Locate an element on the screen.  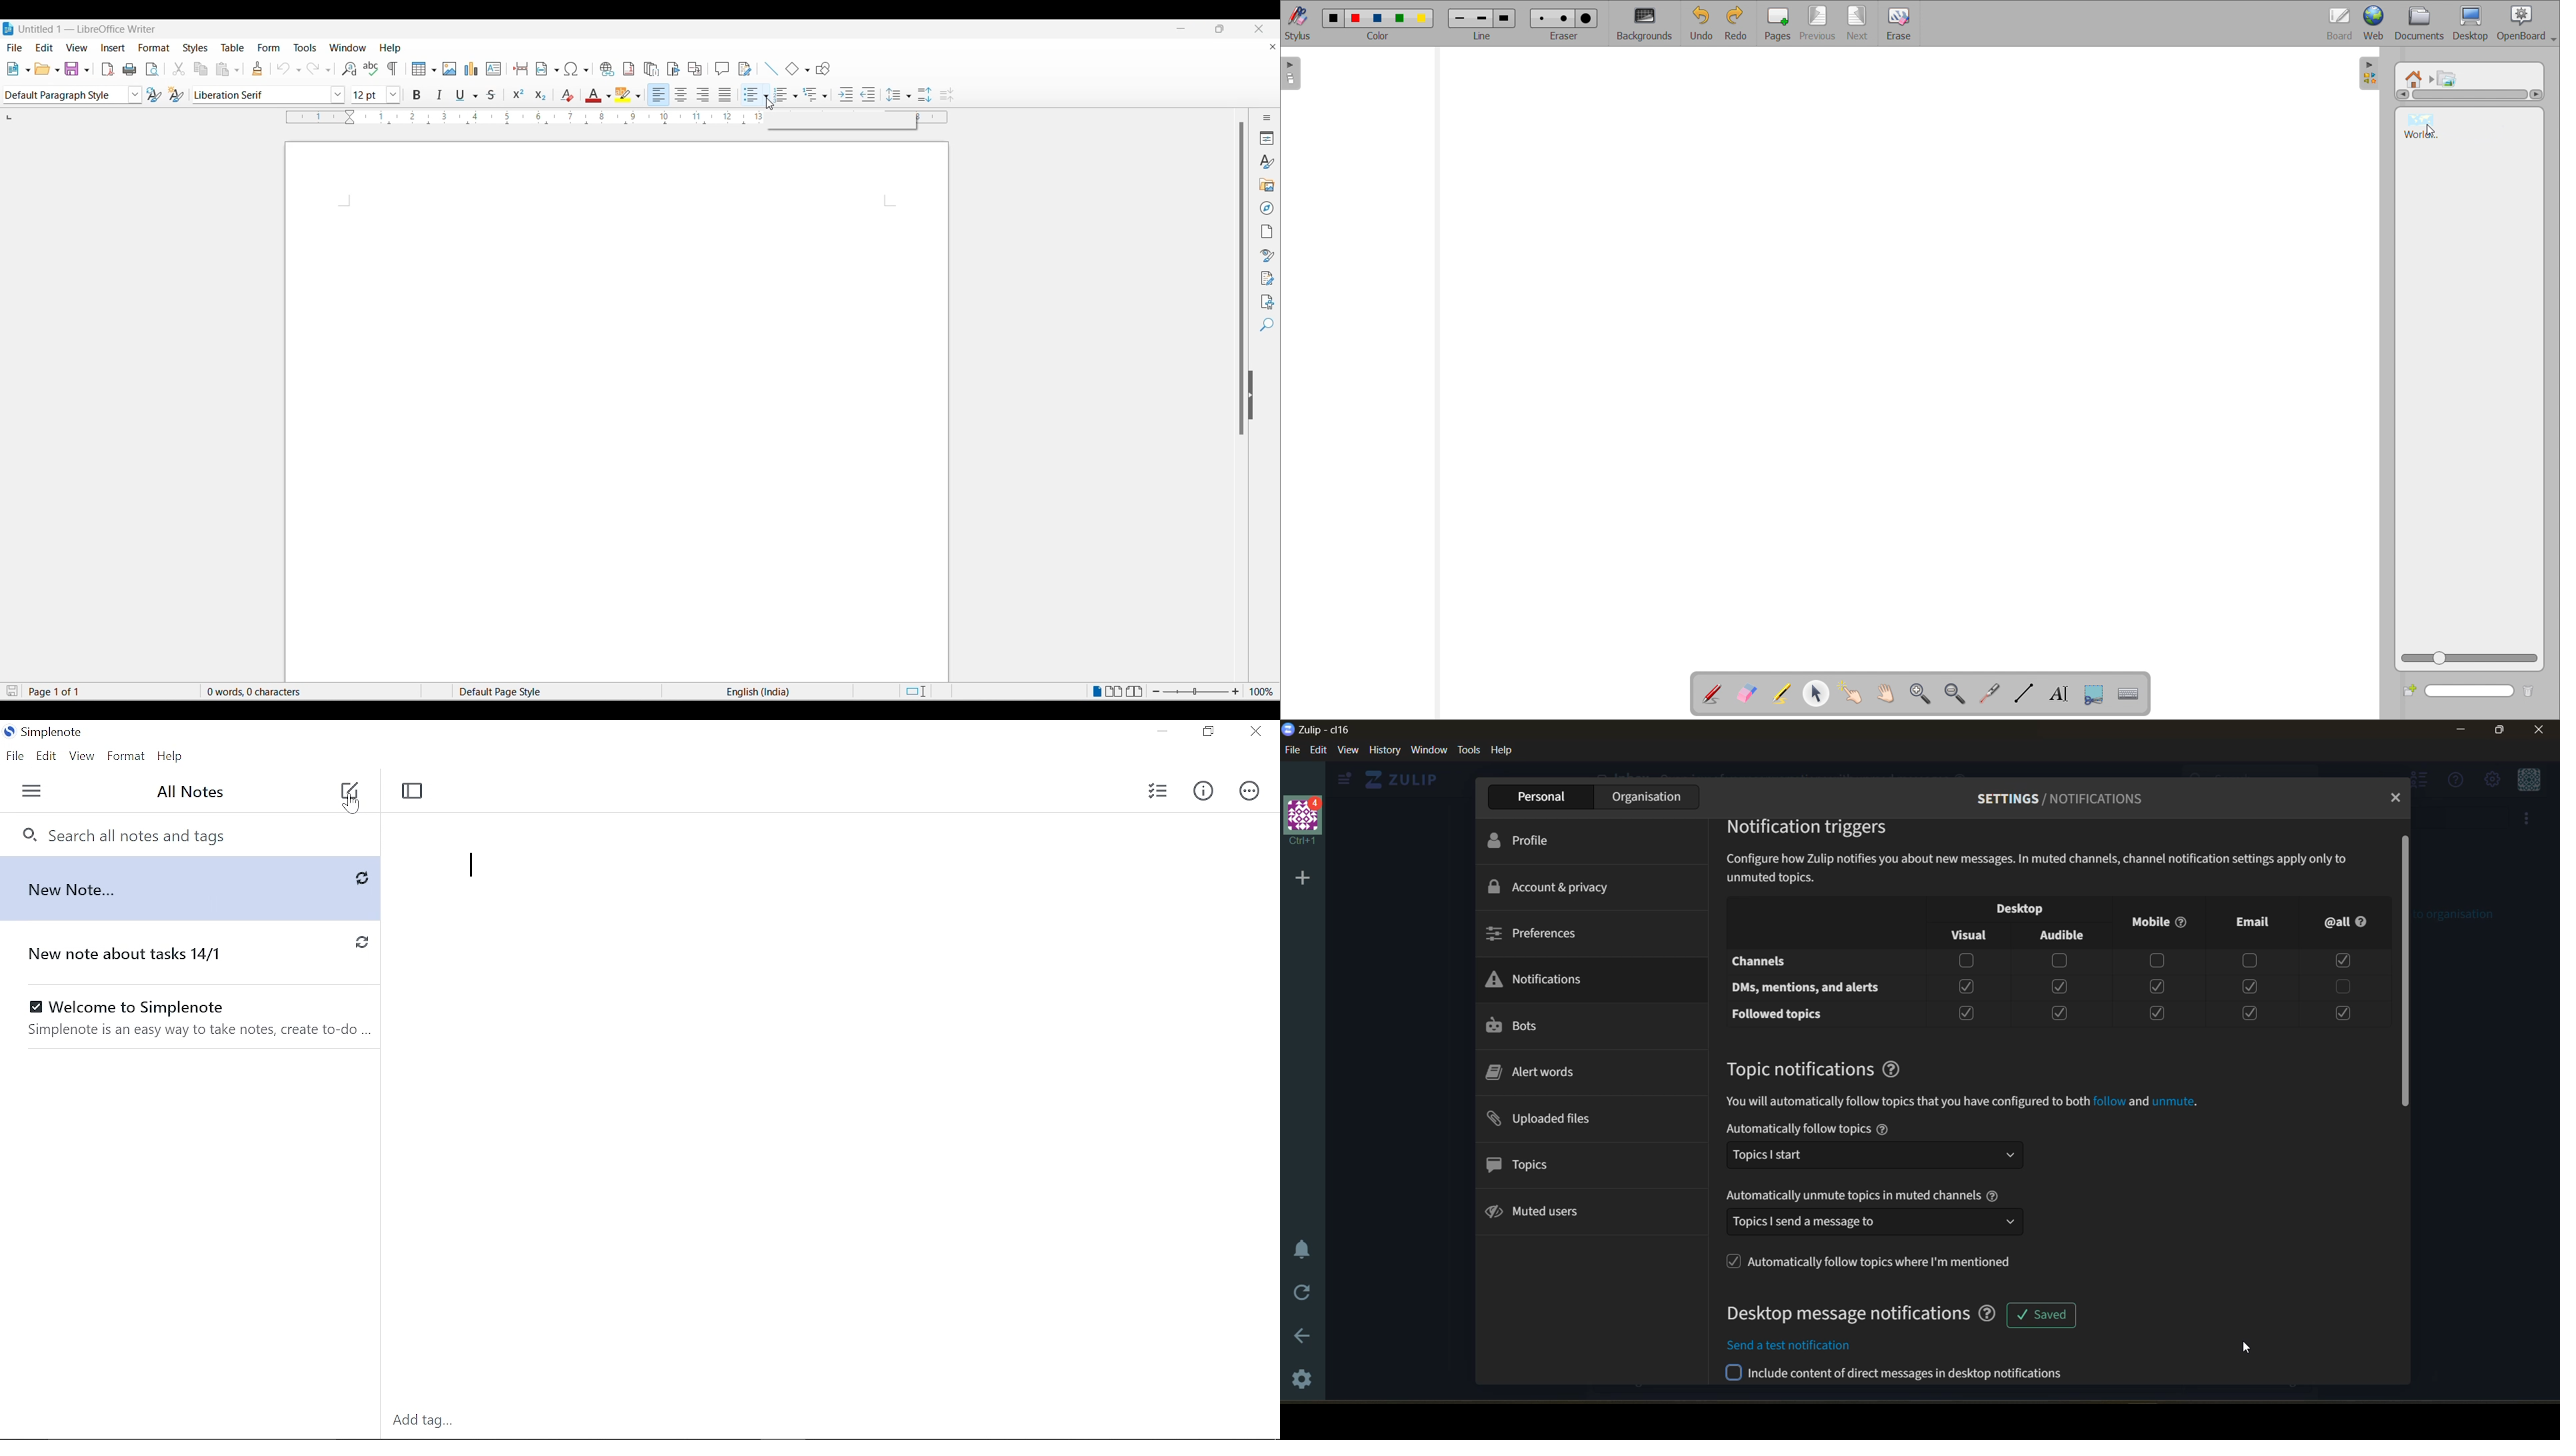
new document is located at coordinates (18, 69).